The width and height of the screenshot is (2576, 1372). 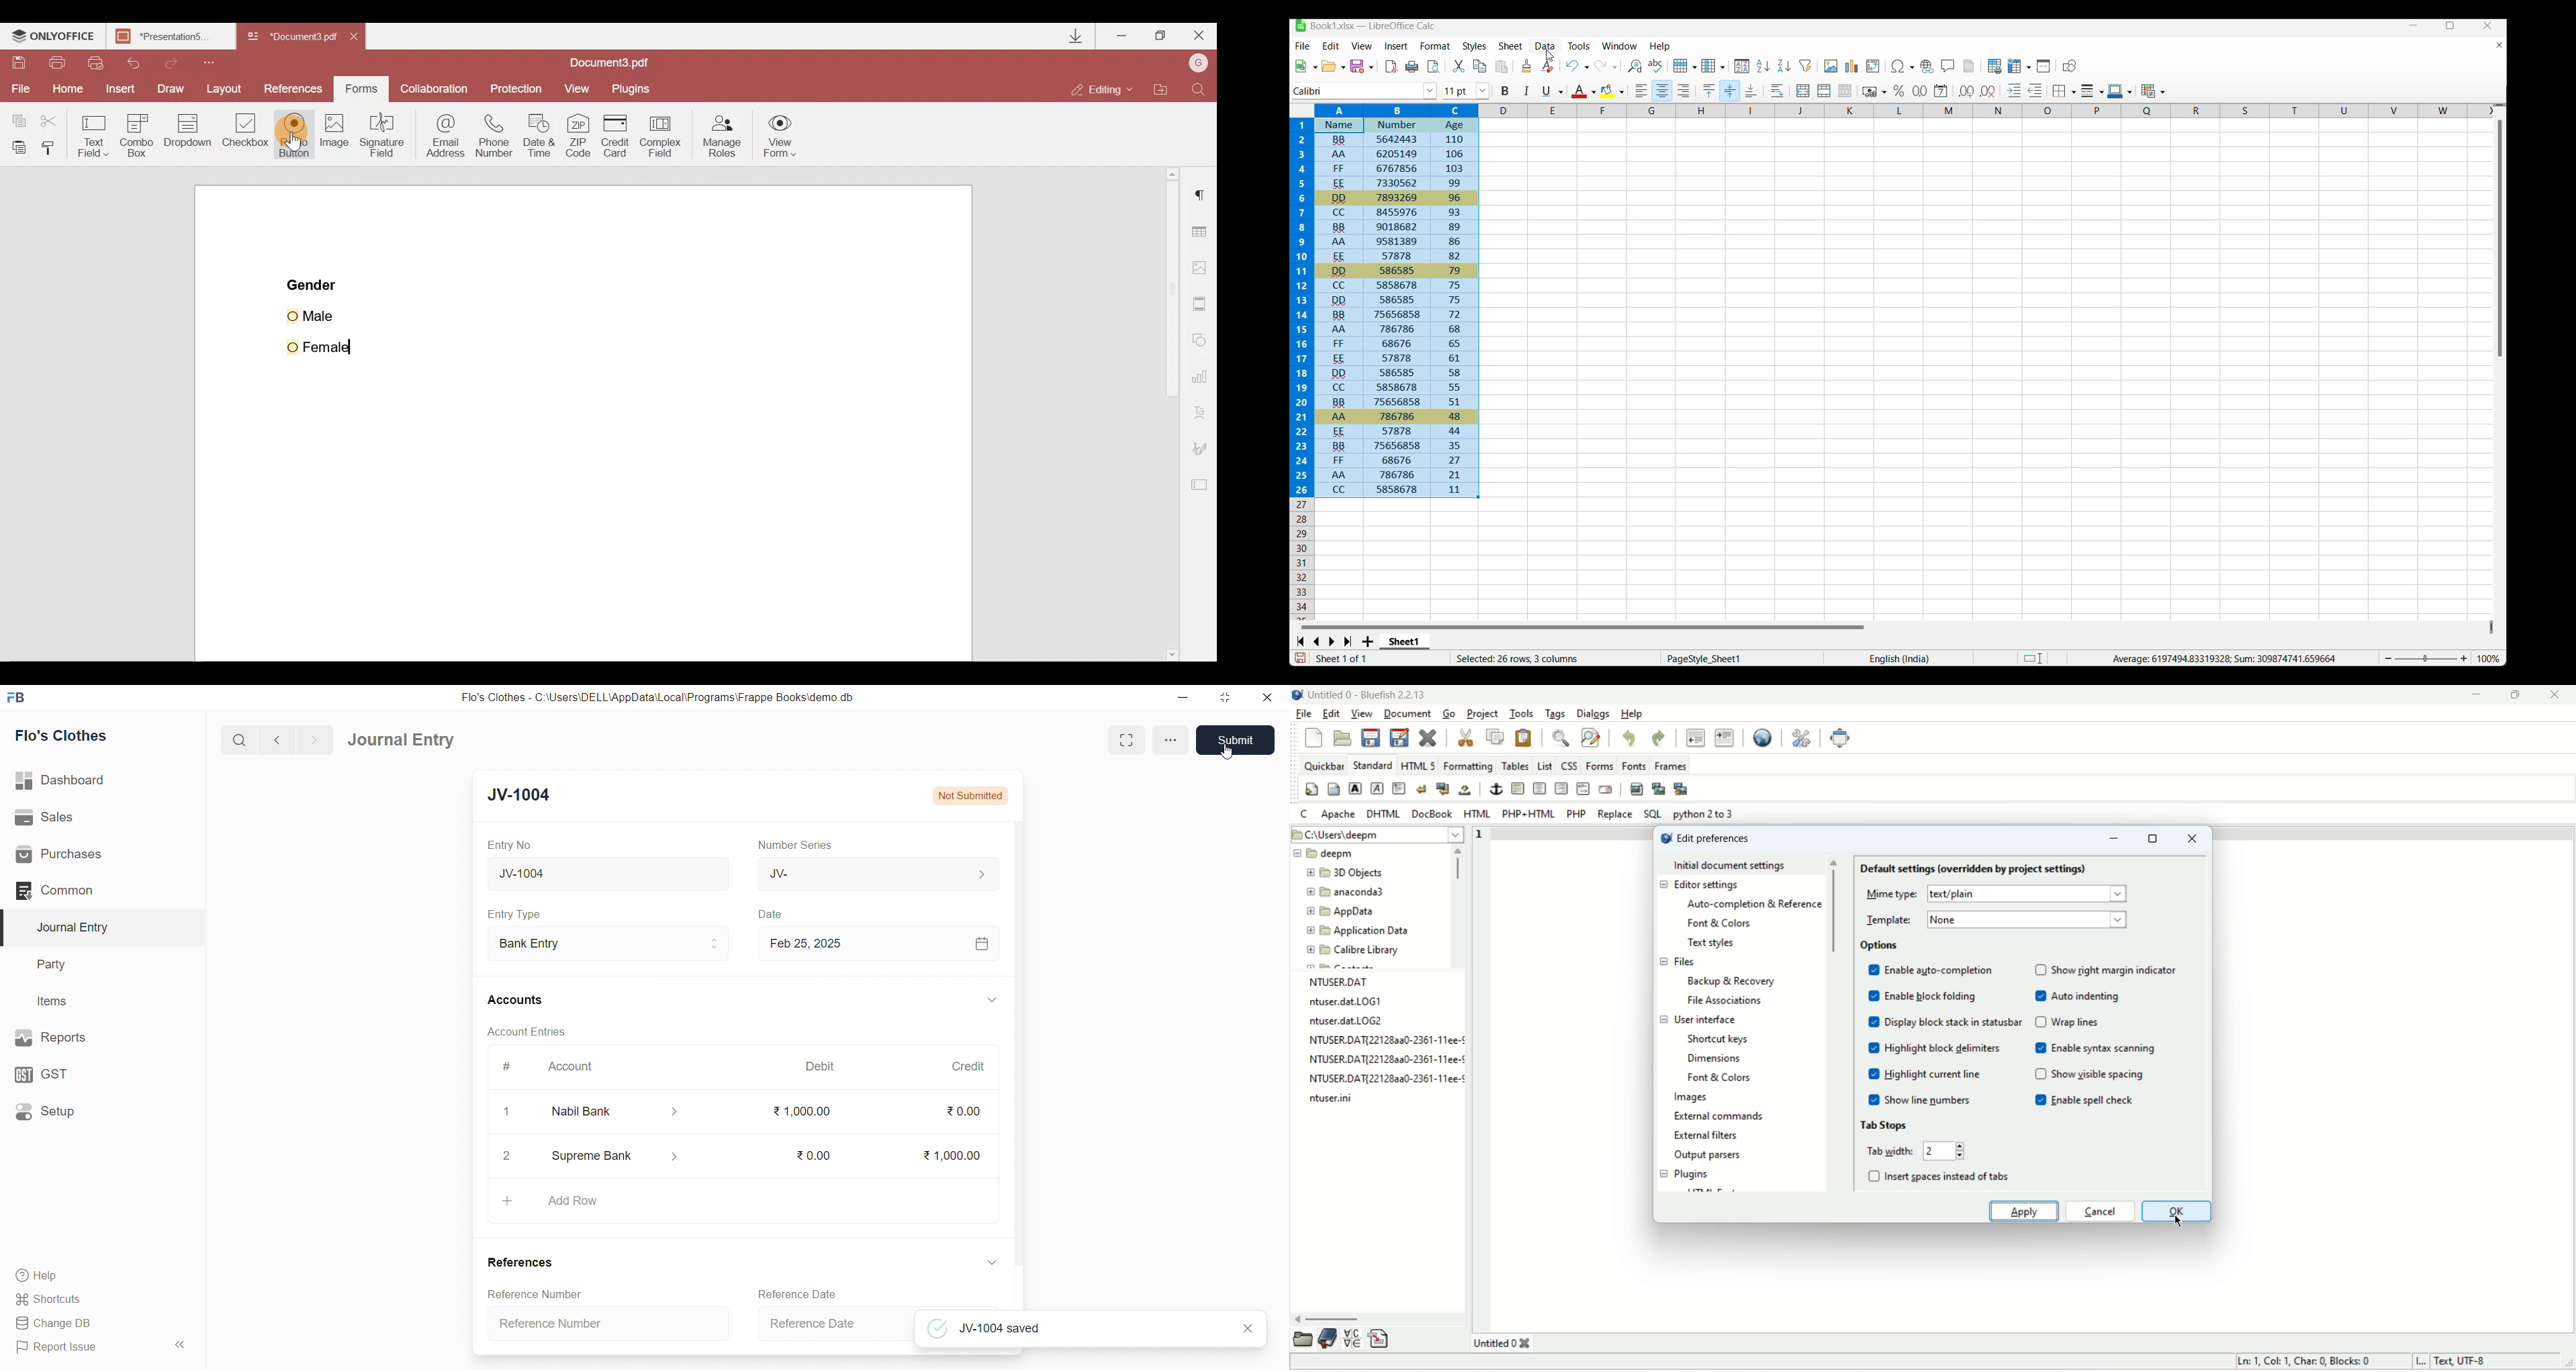 What do you see at coordinates (1742, 67) in the screenshot?
I see `Sort` at bounding box center [1742, 67].